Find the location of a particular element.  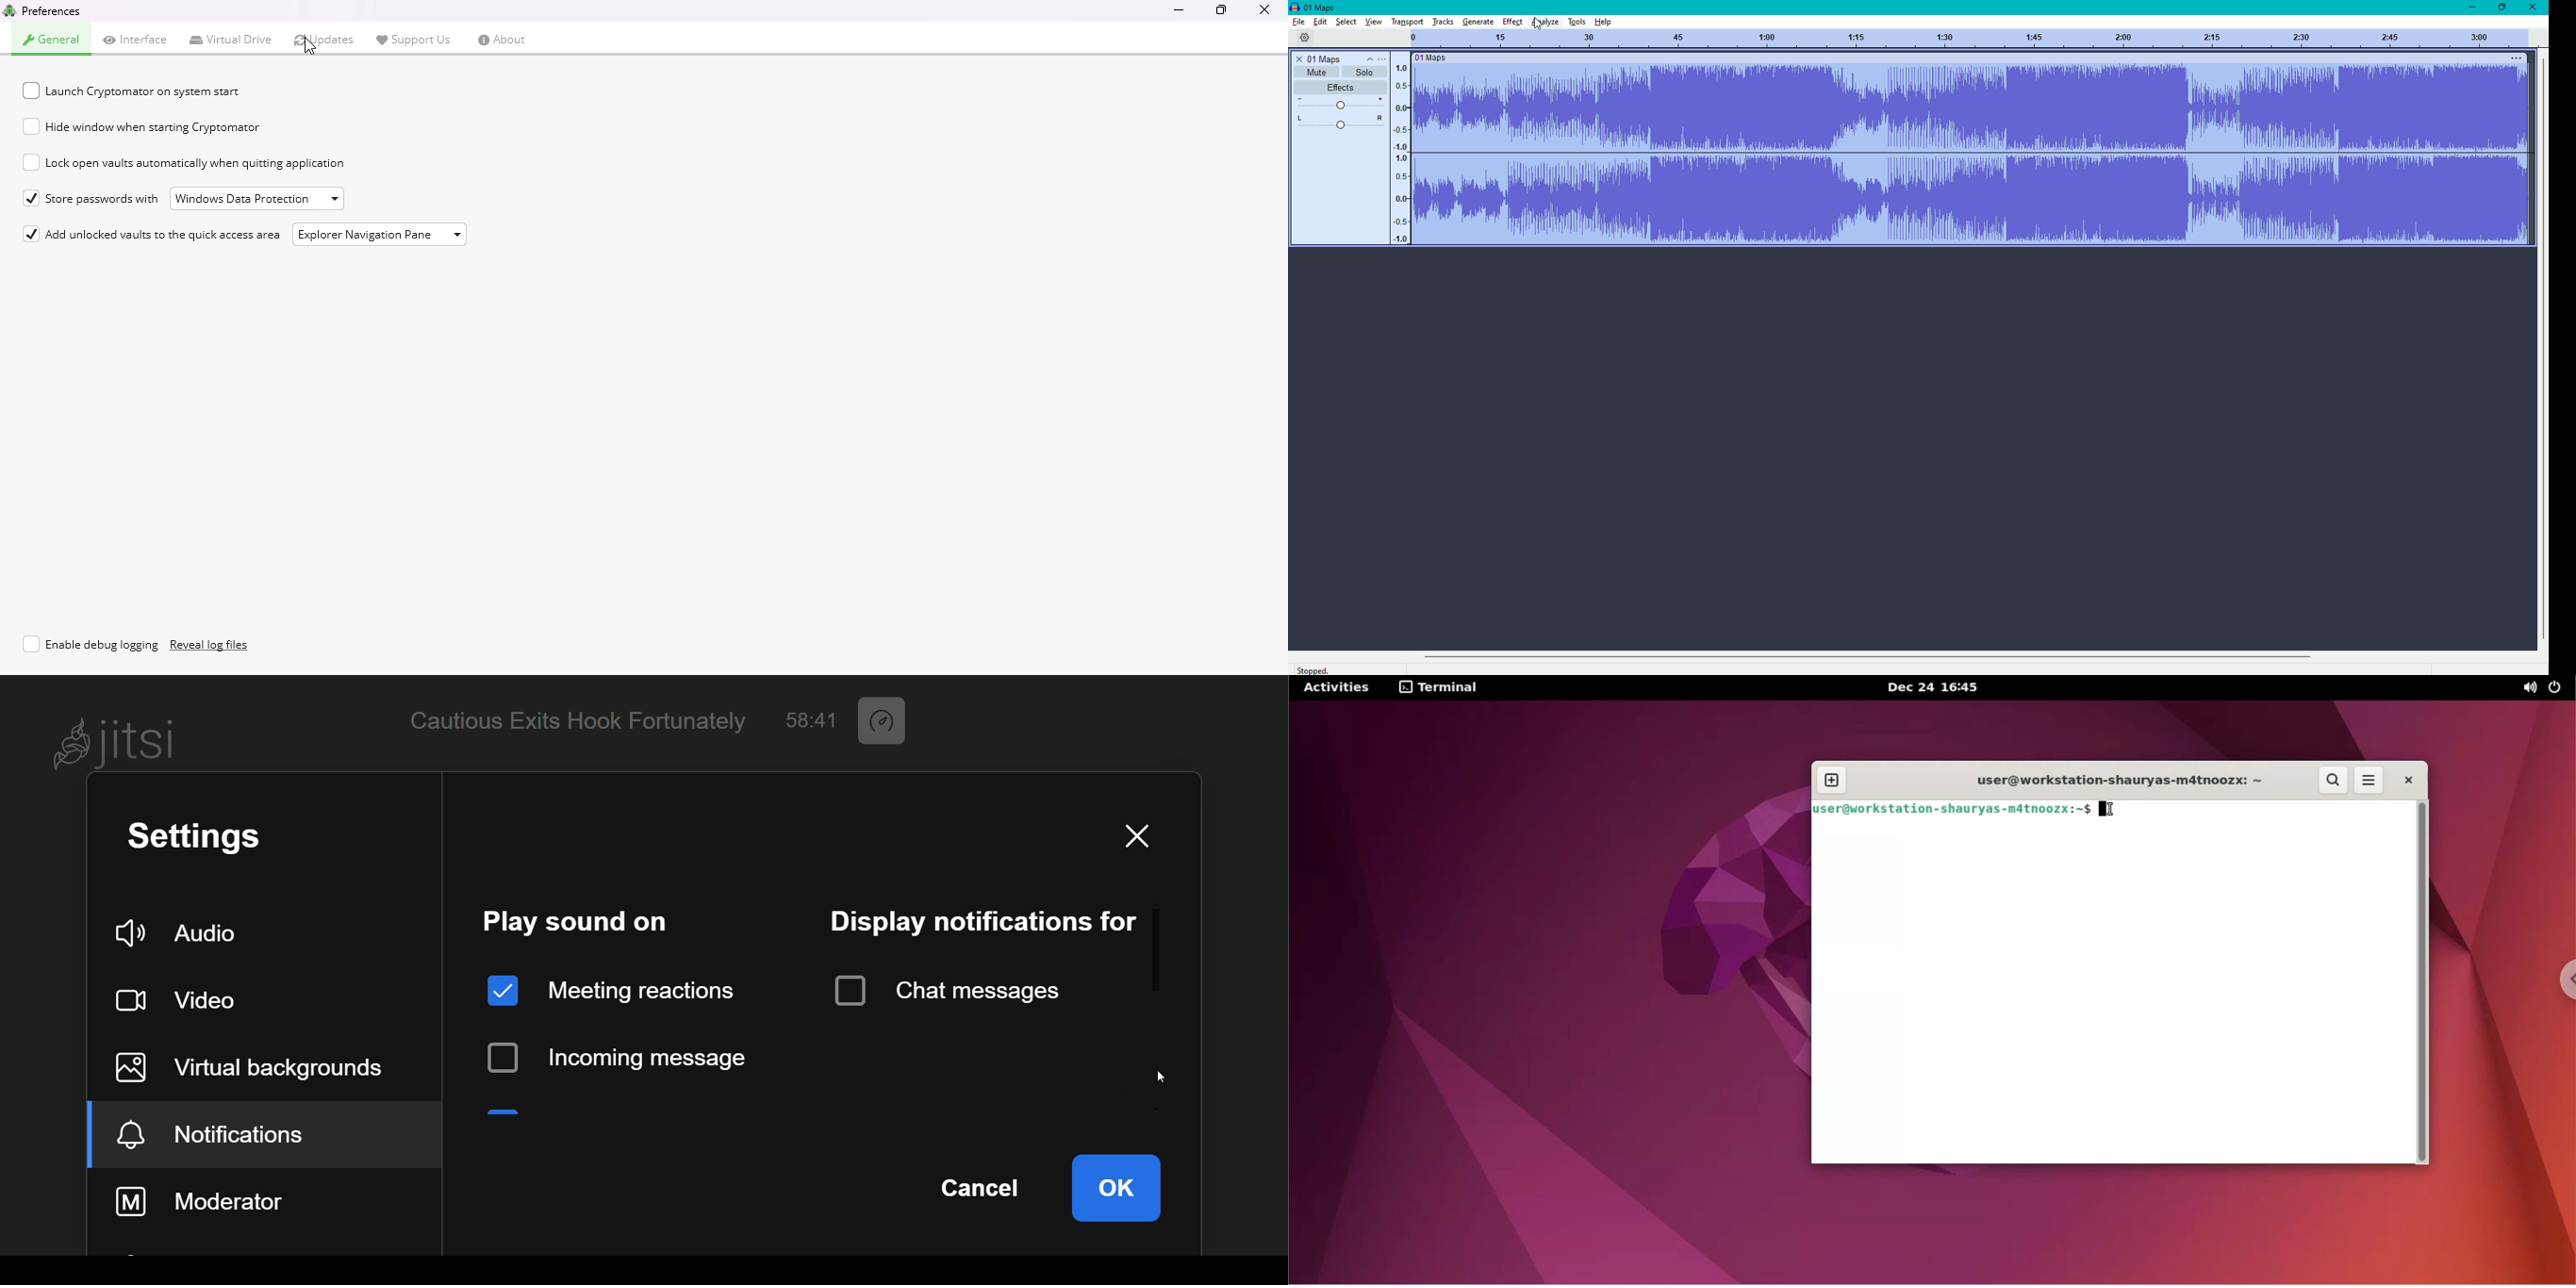

Controls is located at coordinates (1375, 59).